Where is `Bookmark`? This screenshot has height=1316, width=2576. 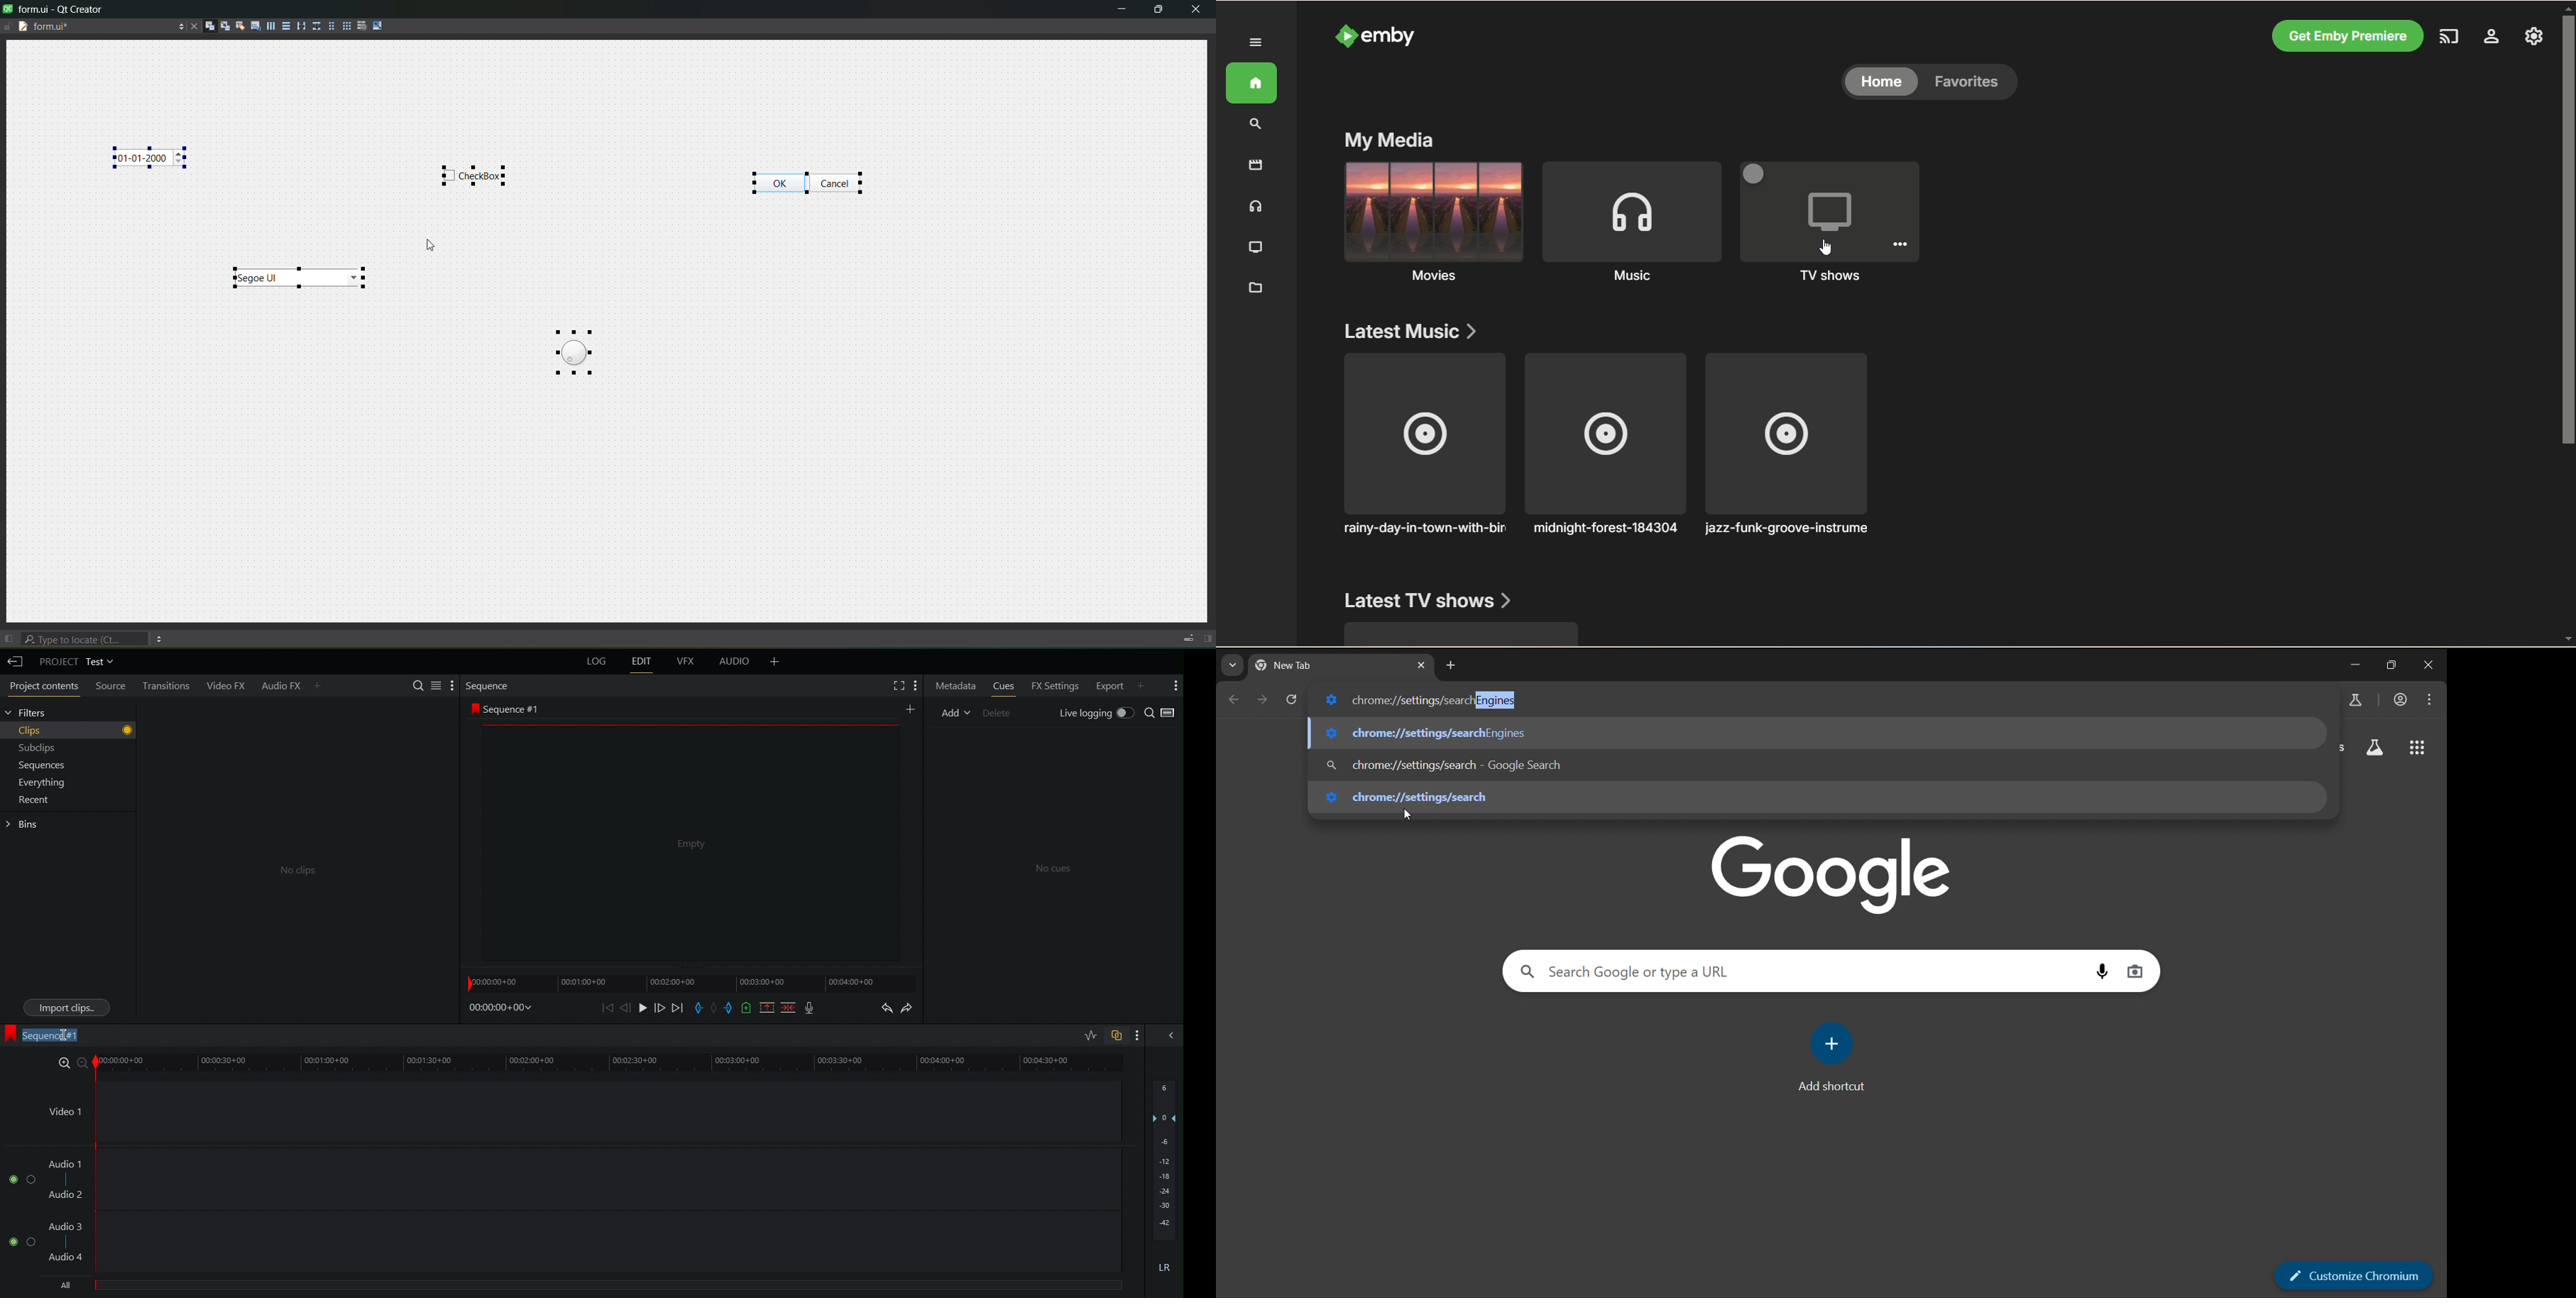 Bookmark is located at coordinates (747, 1007).